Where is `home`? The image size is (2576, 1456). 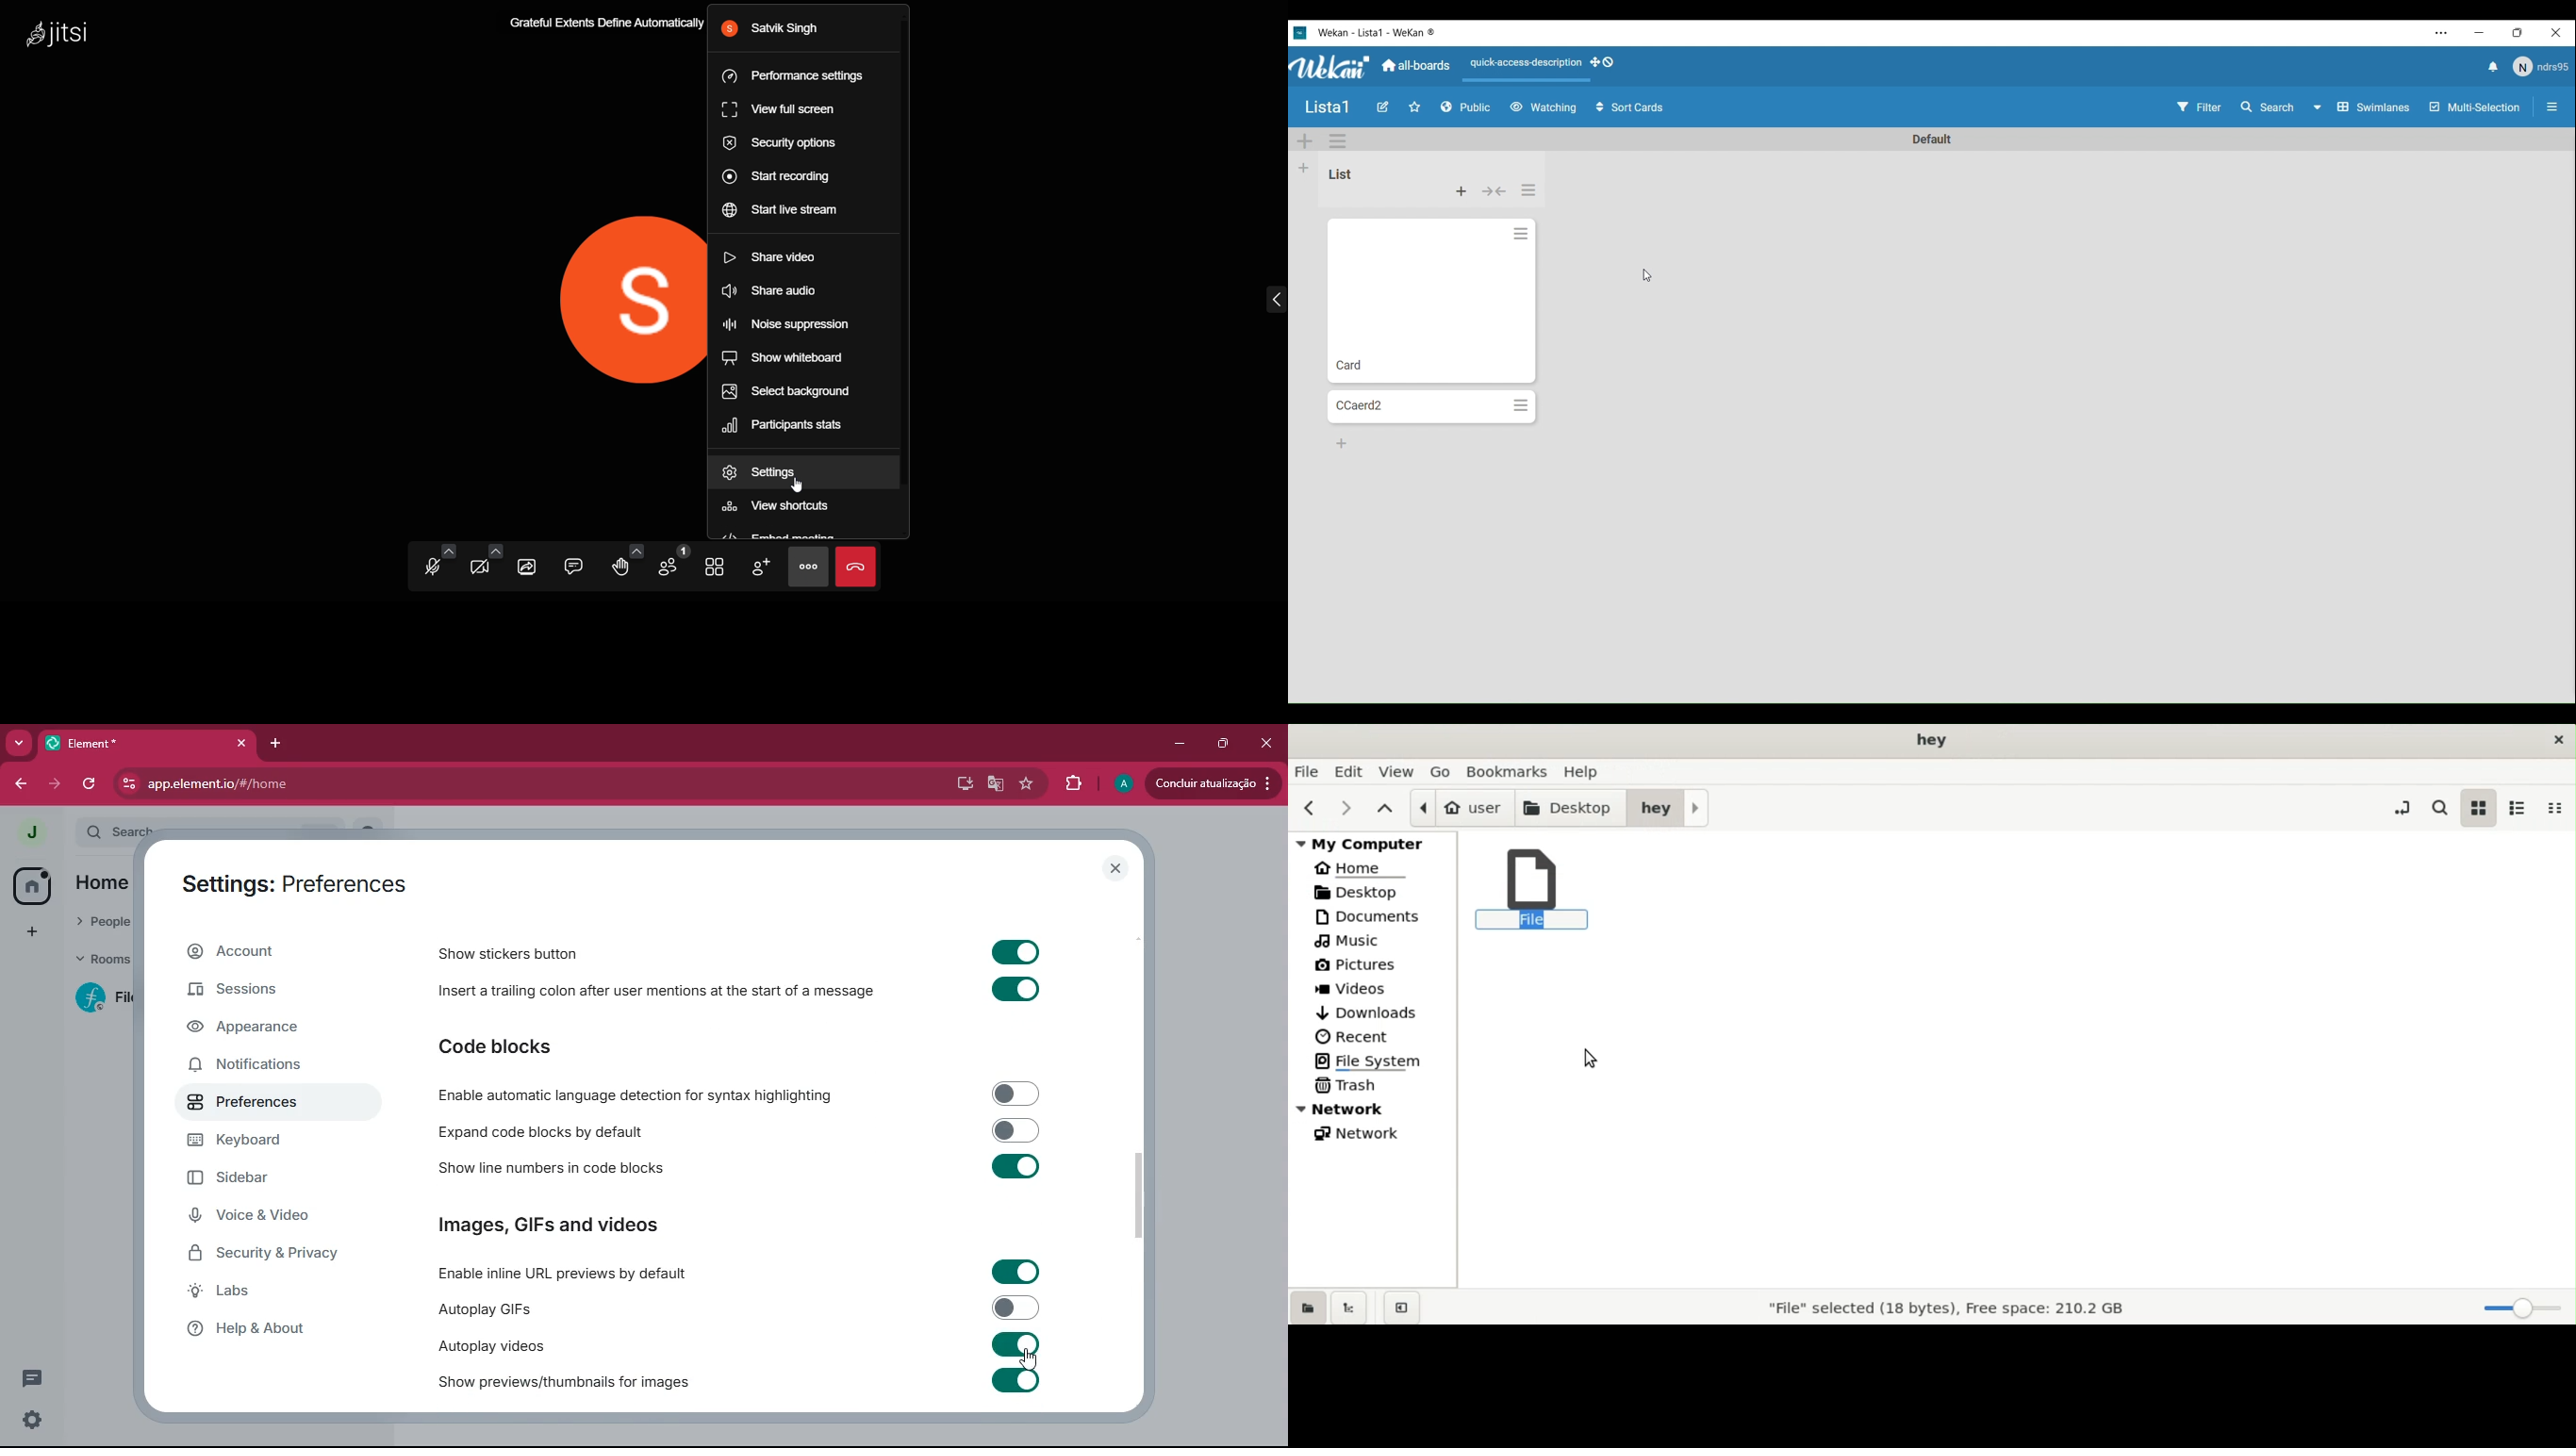
home is located at coordinates (1363, 867).